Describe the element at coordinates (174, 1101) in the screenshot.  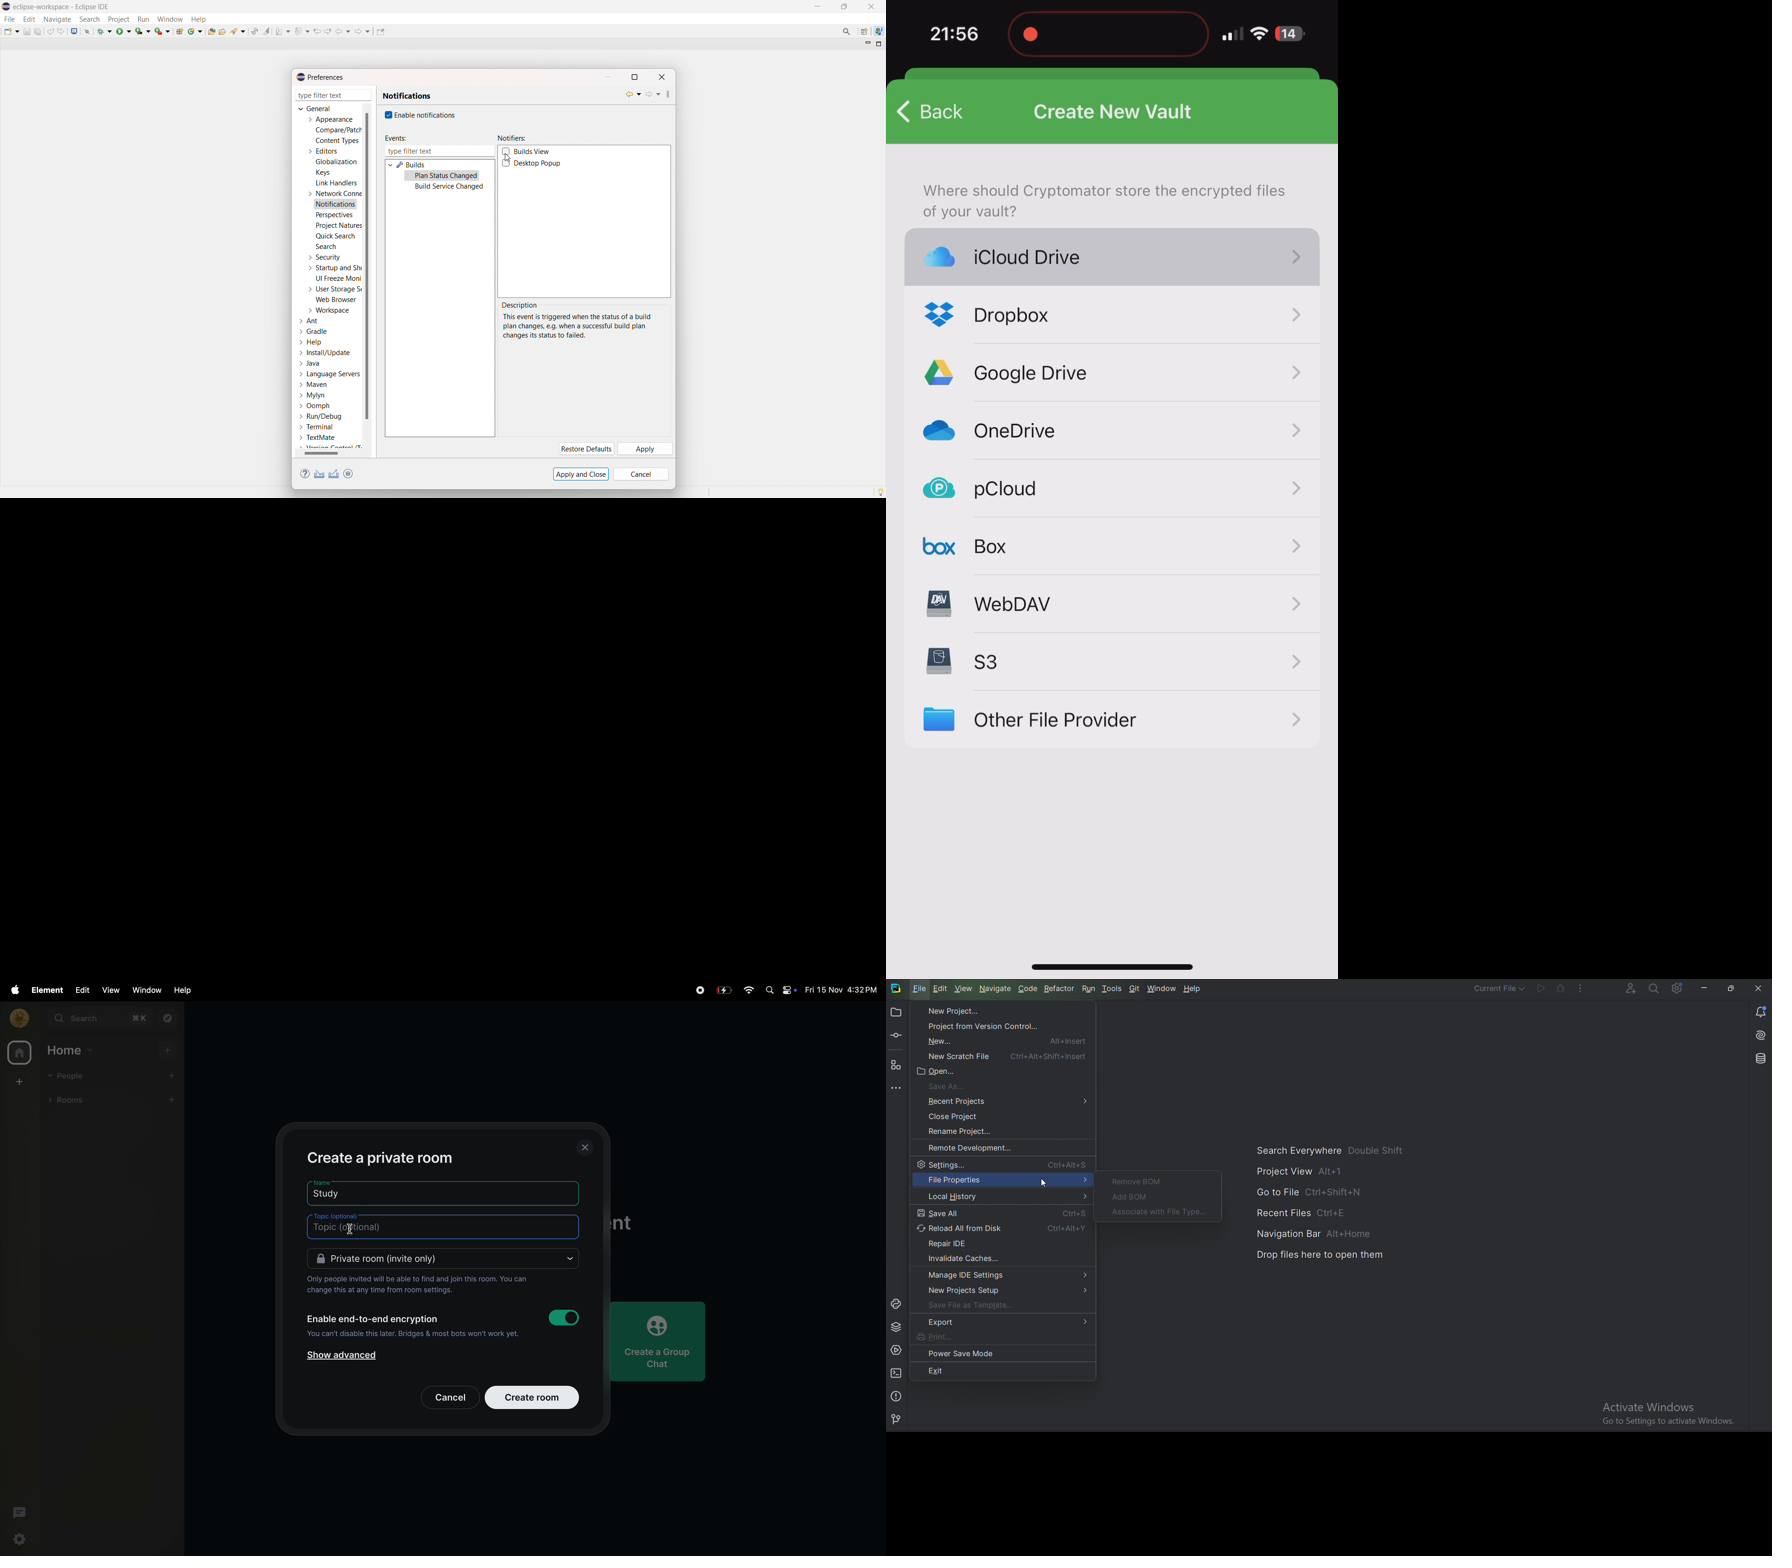
I see `add rooms` at that location.